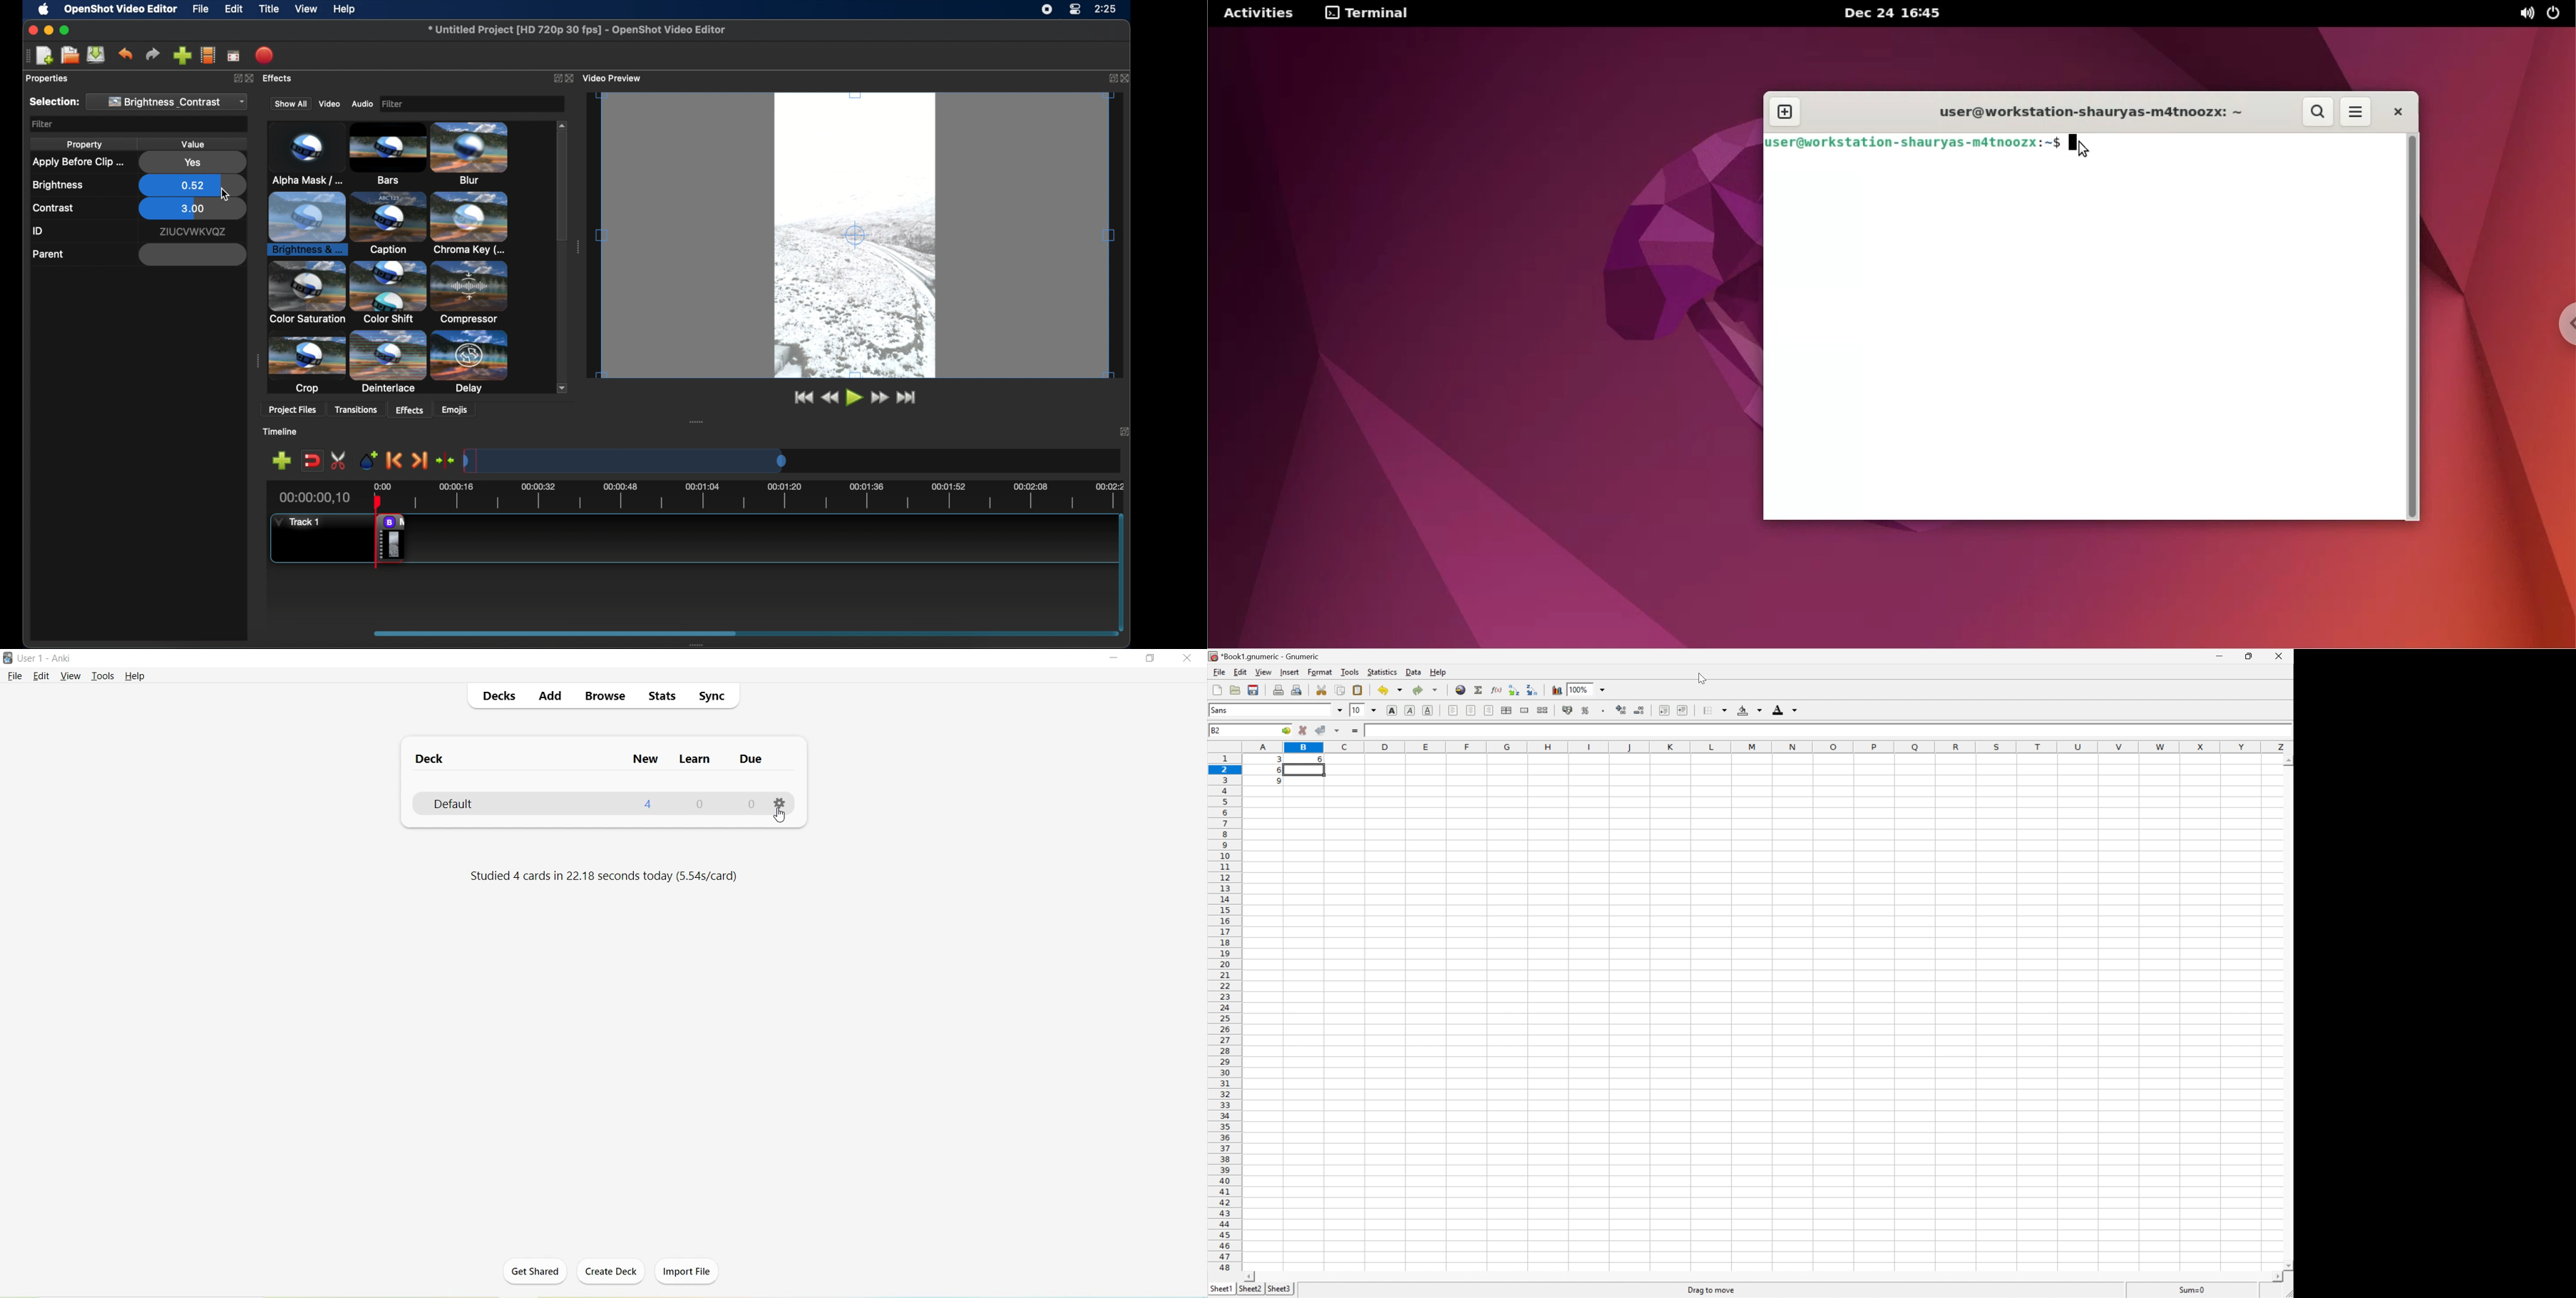 This screenshot has height=1316, width=2576. What do you see at coordinates (70, 55) in the screenshot?
I see `open project` at bounding box center [70, 55].